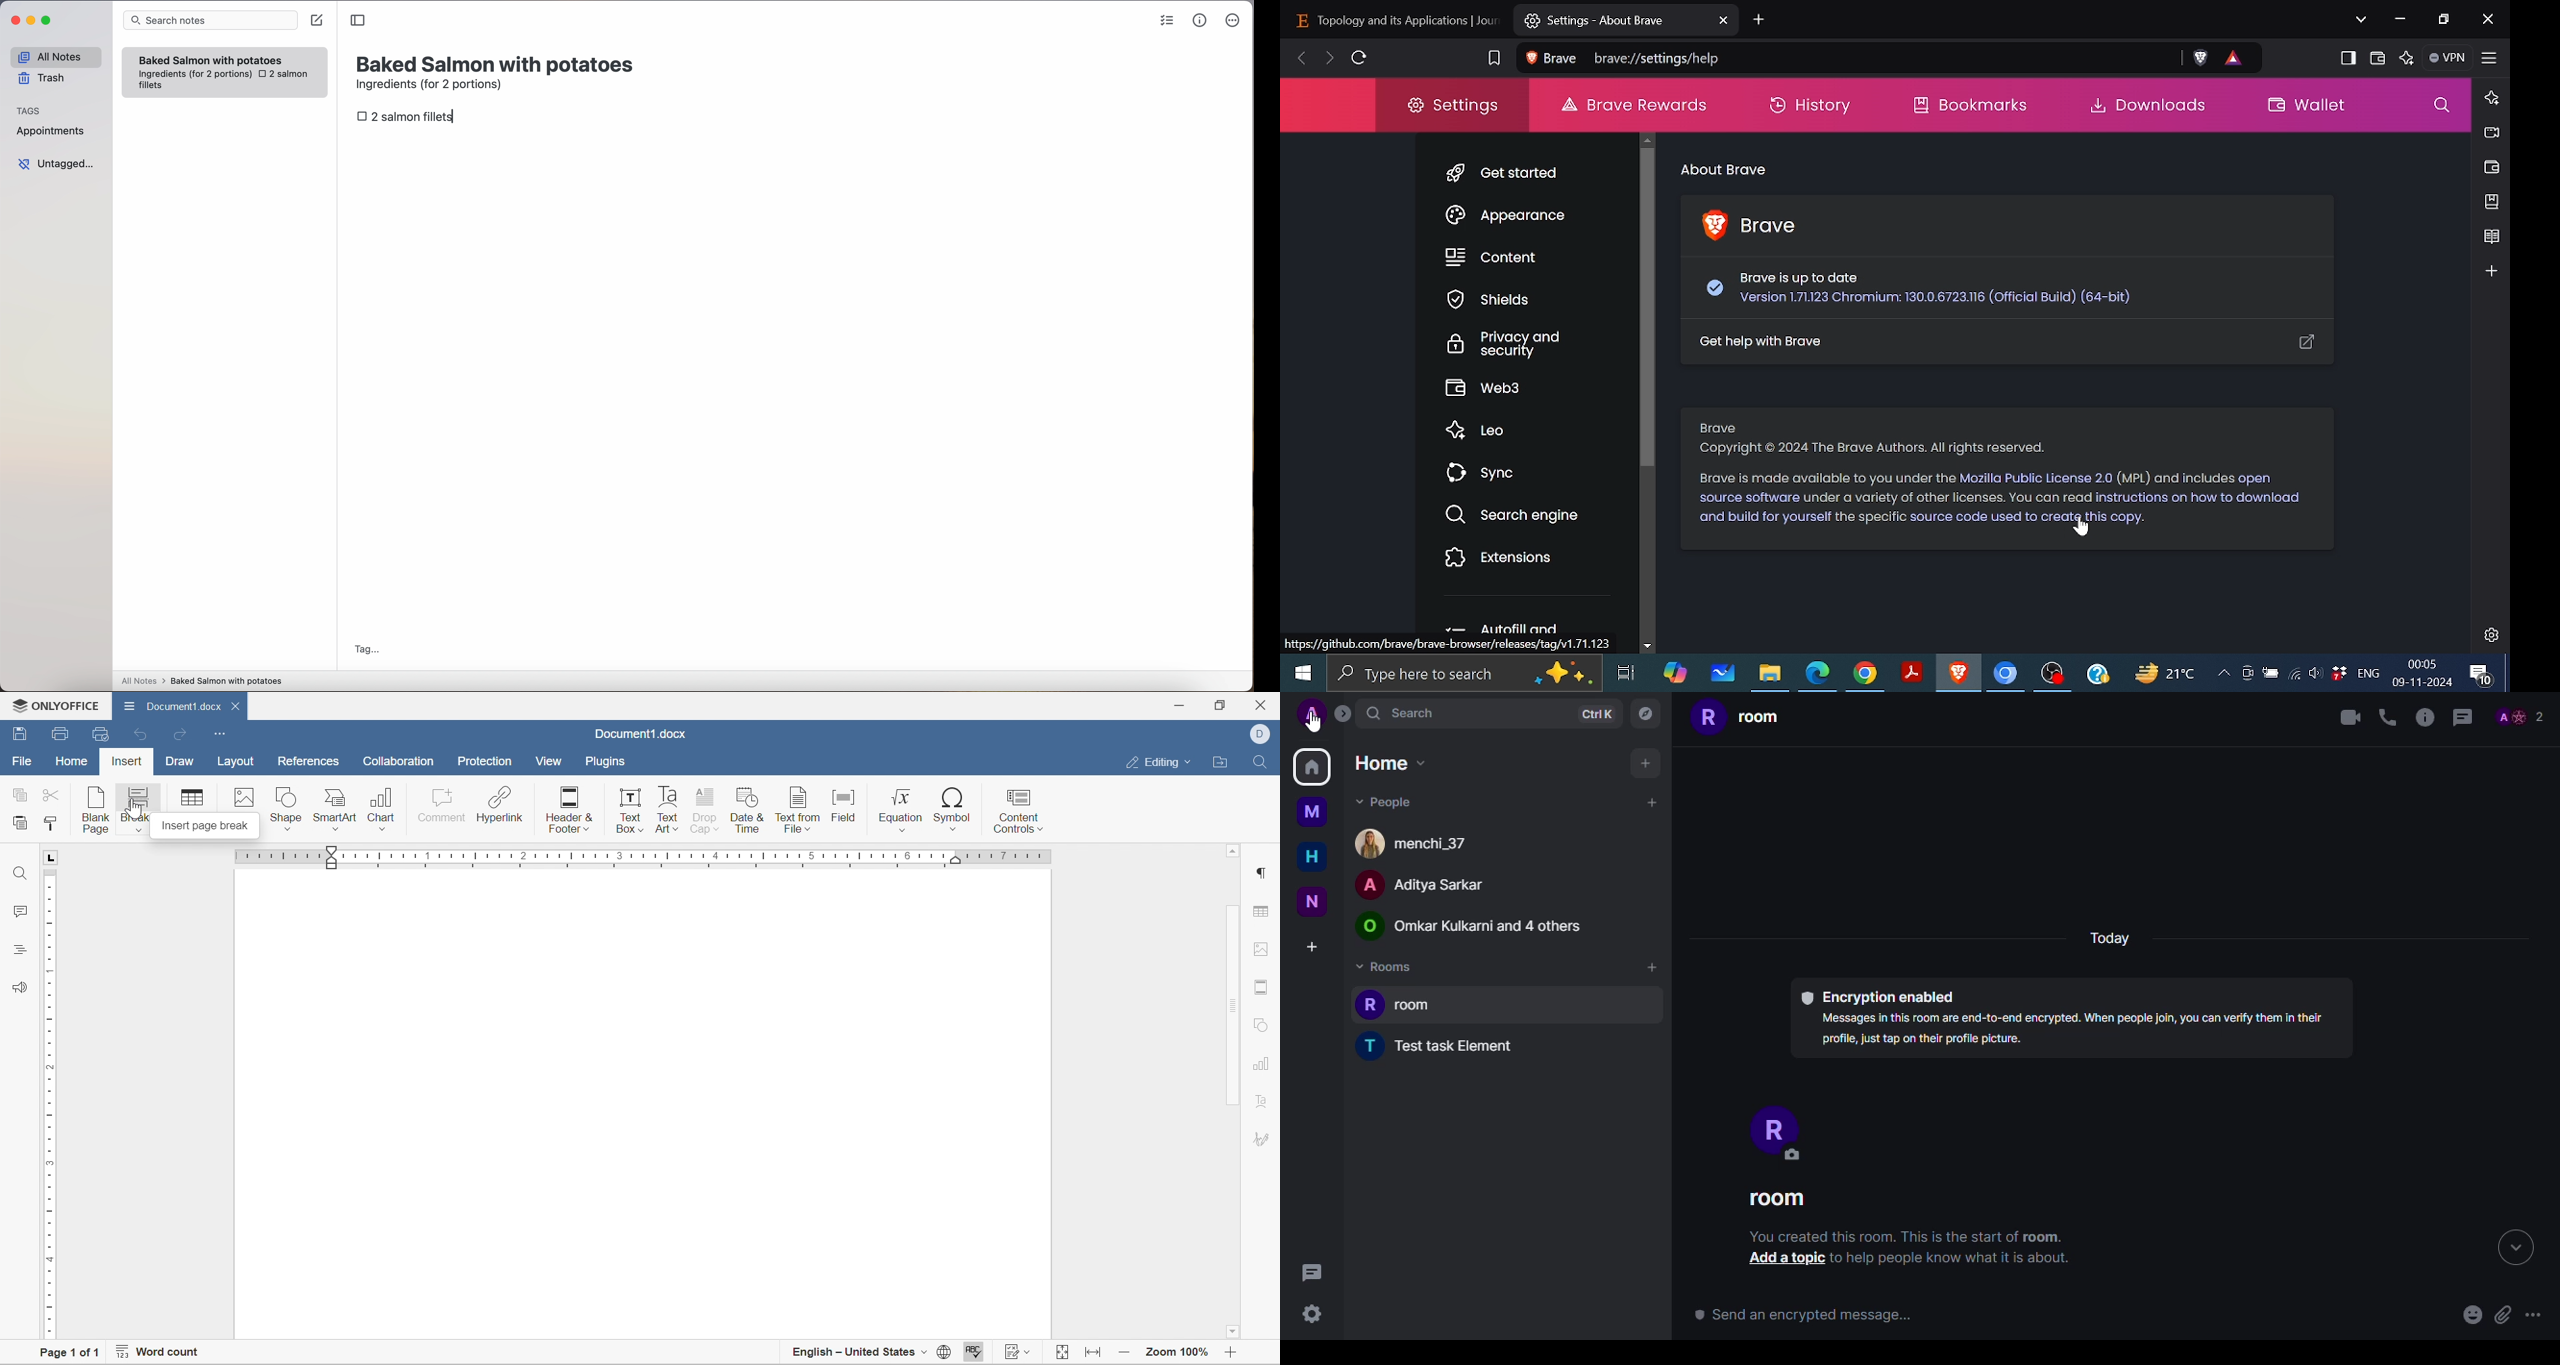  I want to click on rooms dropdown, so click(1389, 968).